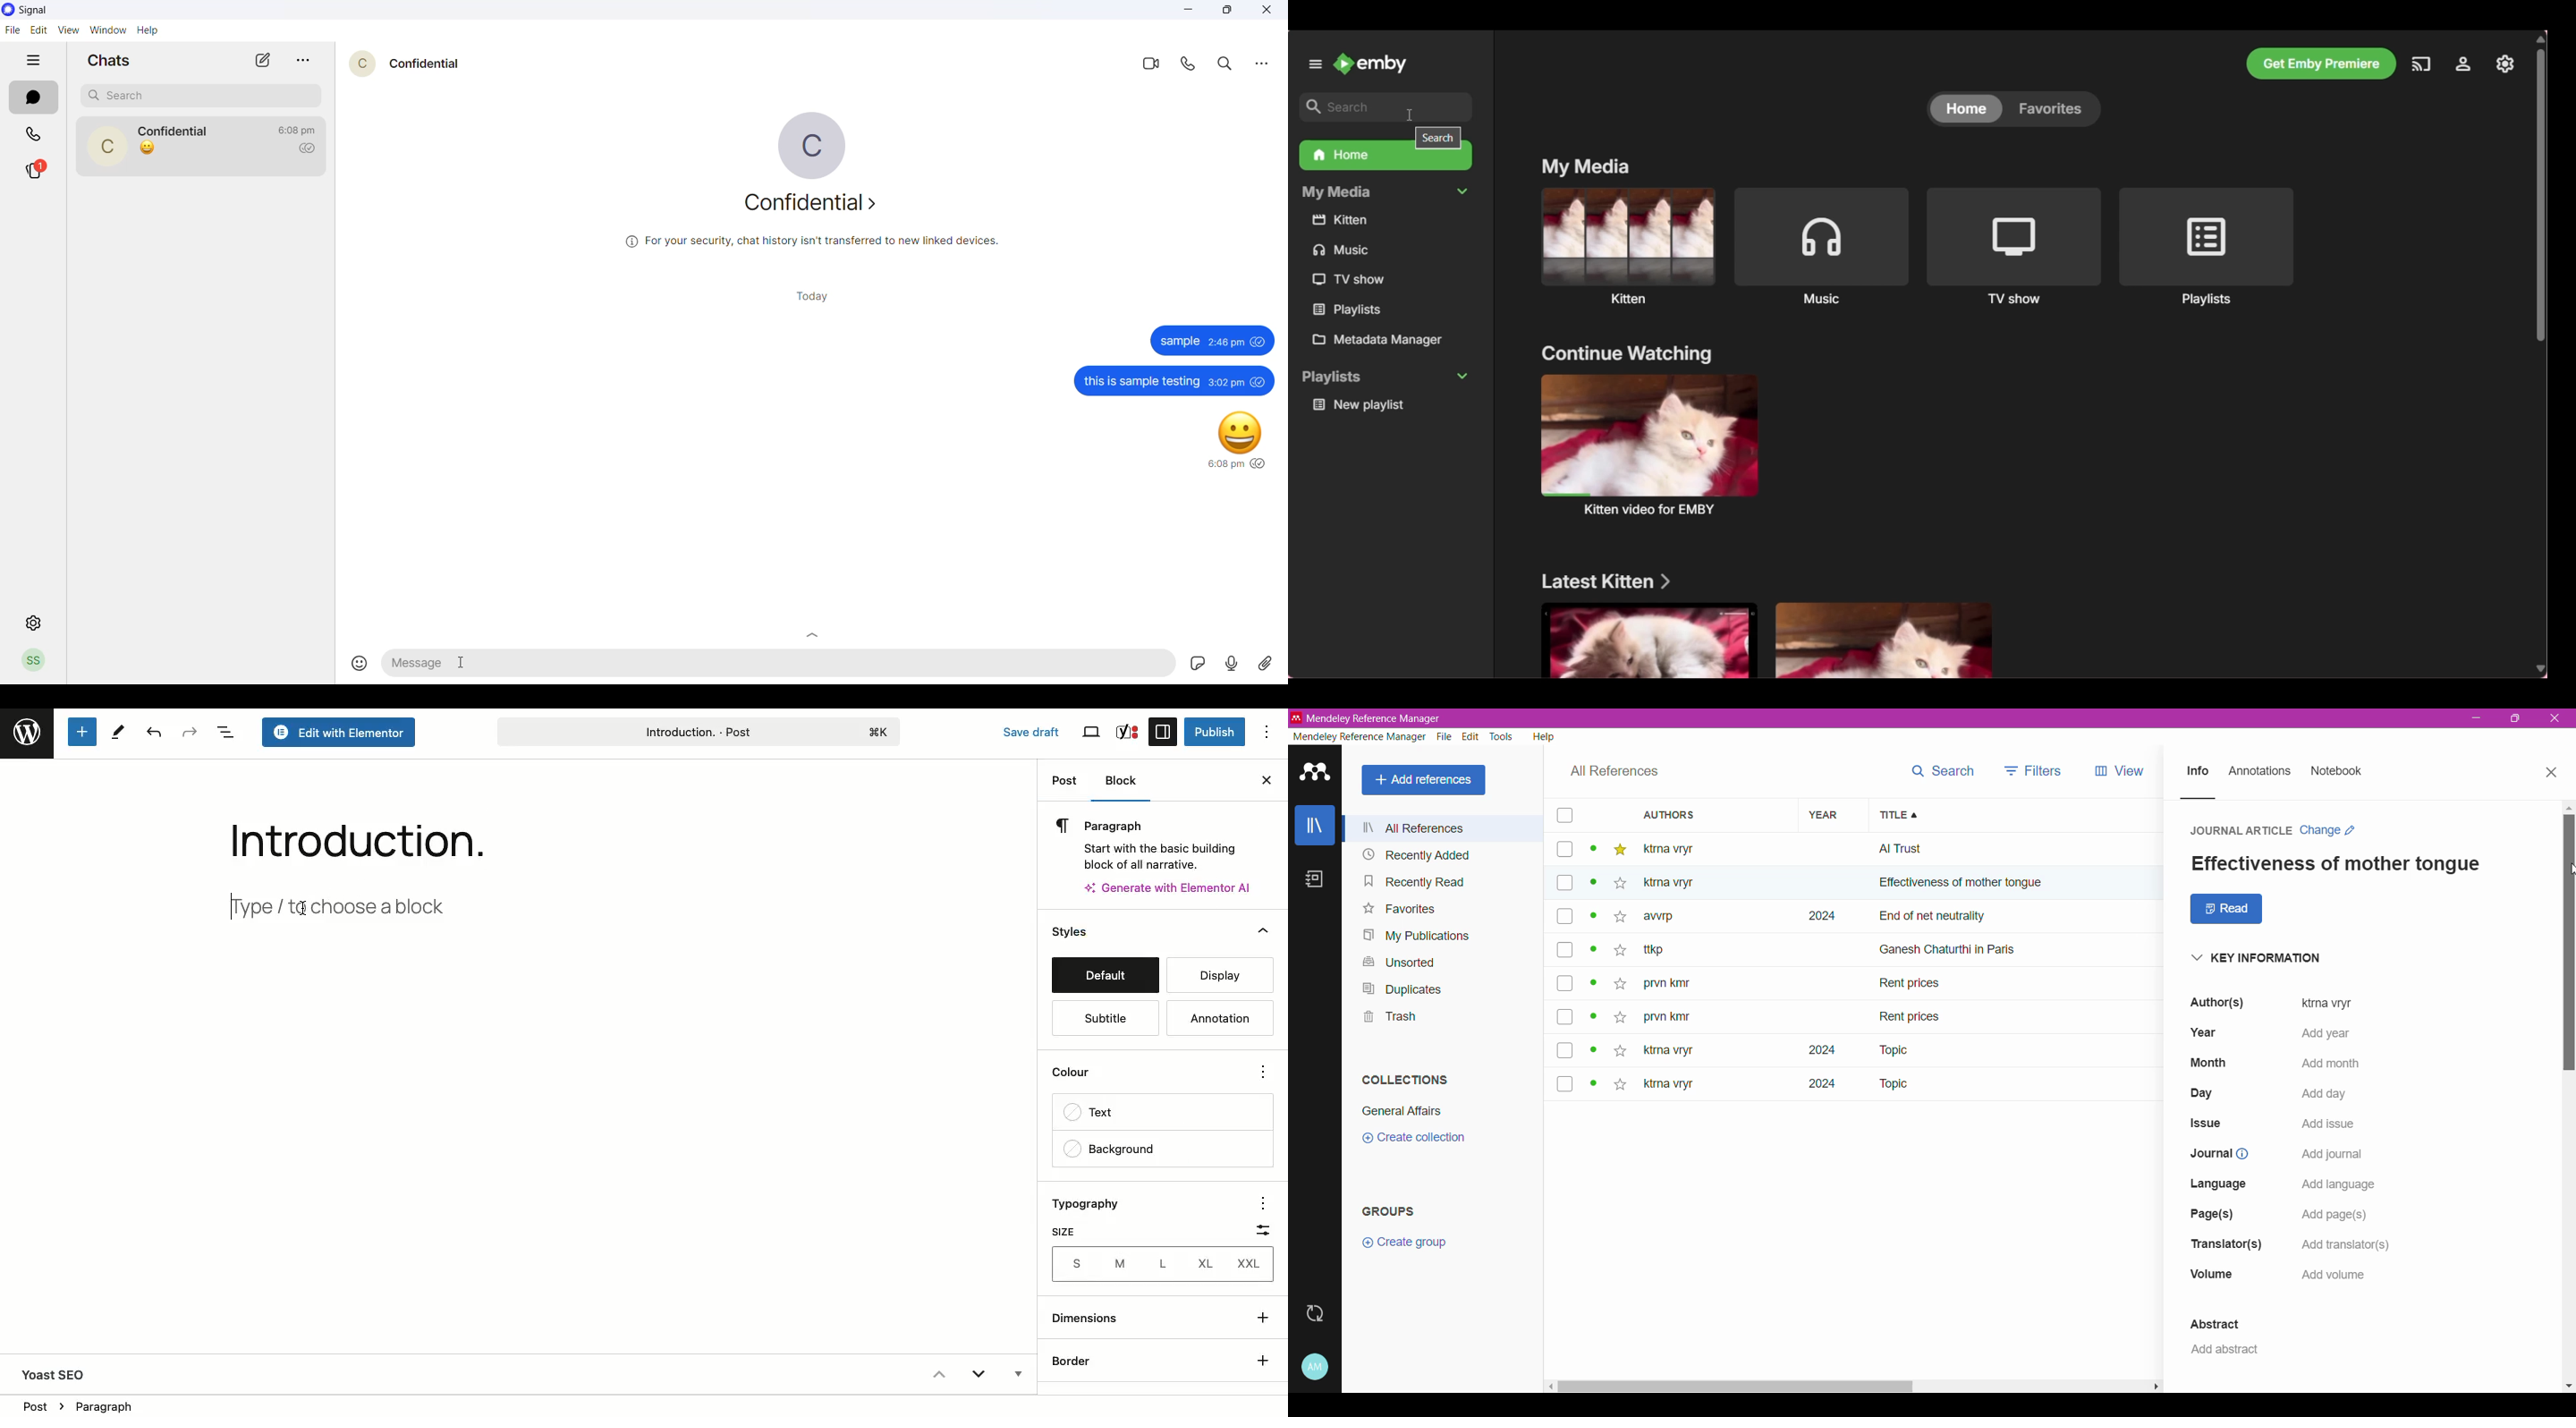 The height and width of the screenshot is (1428, 2576). Describe the element at coordinates (1229, 11) in the screenshot. I see `maximize` at that location.